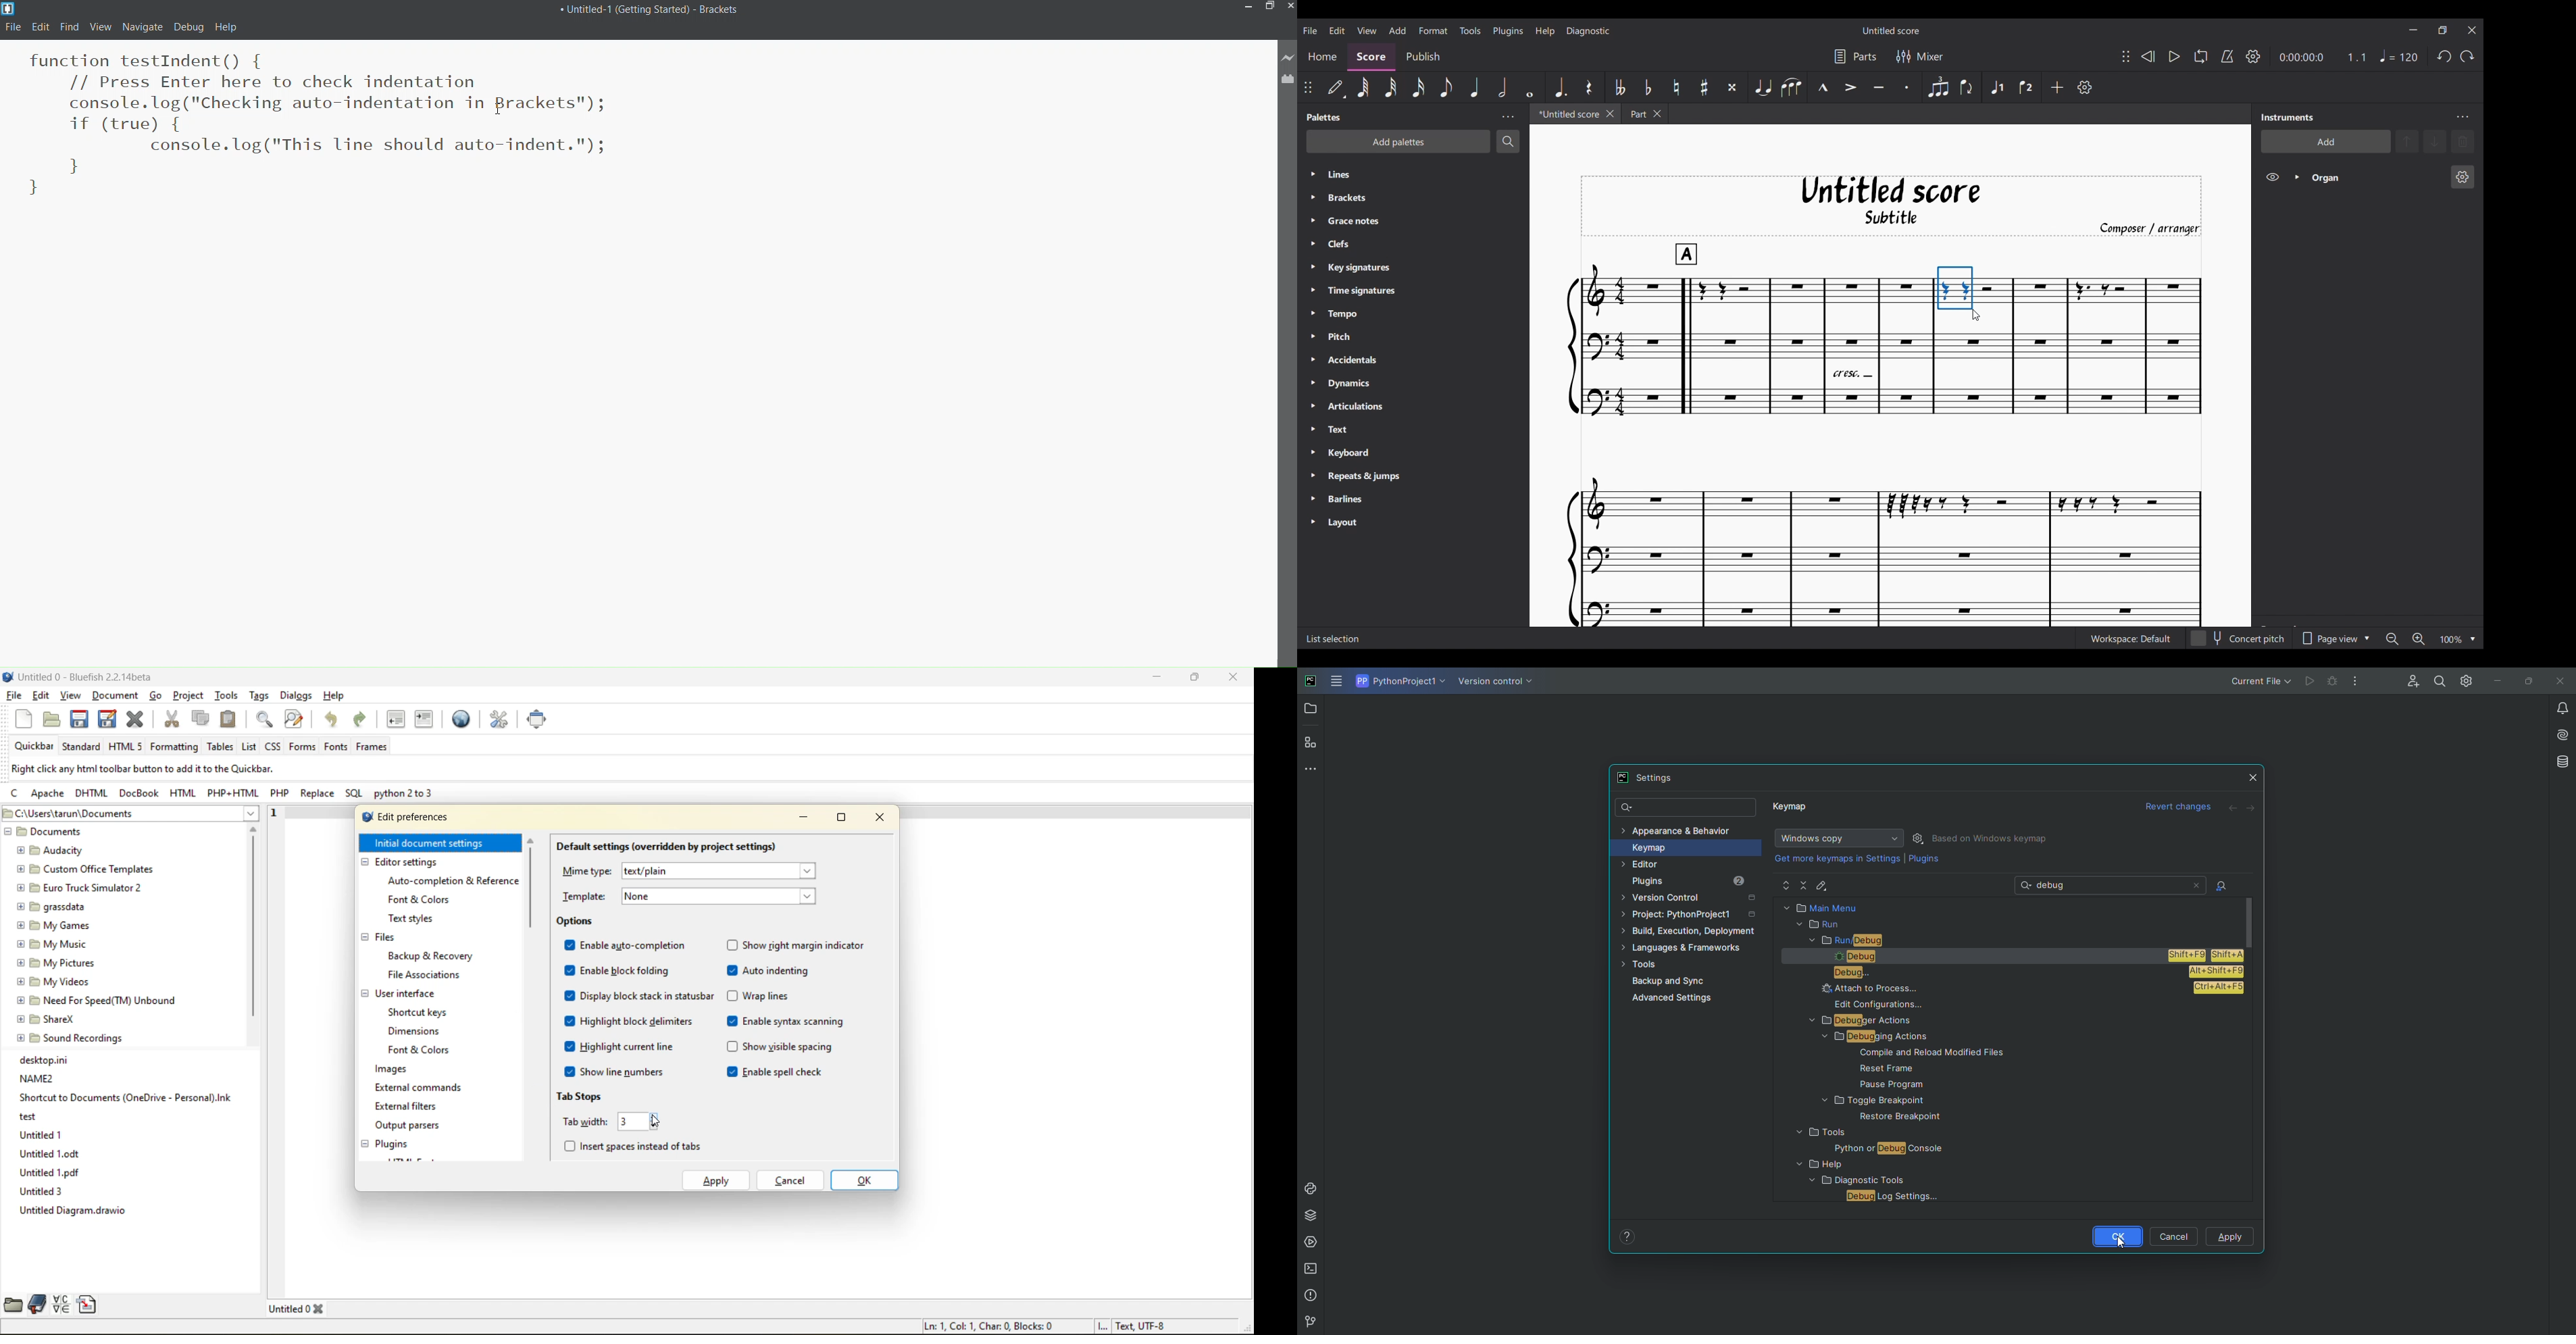 This screenshot has width=2576, height=1344. I want to click on Keymap, so click(1792, 809).